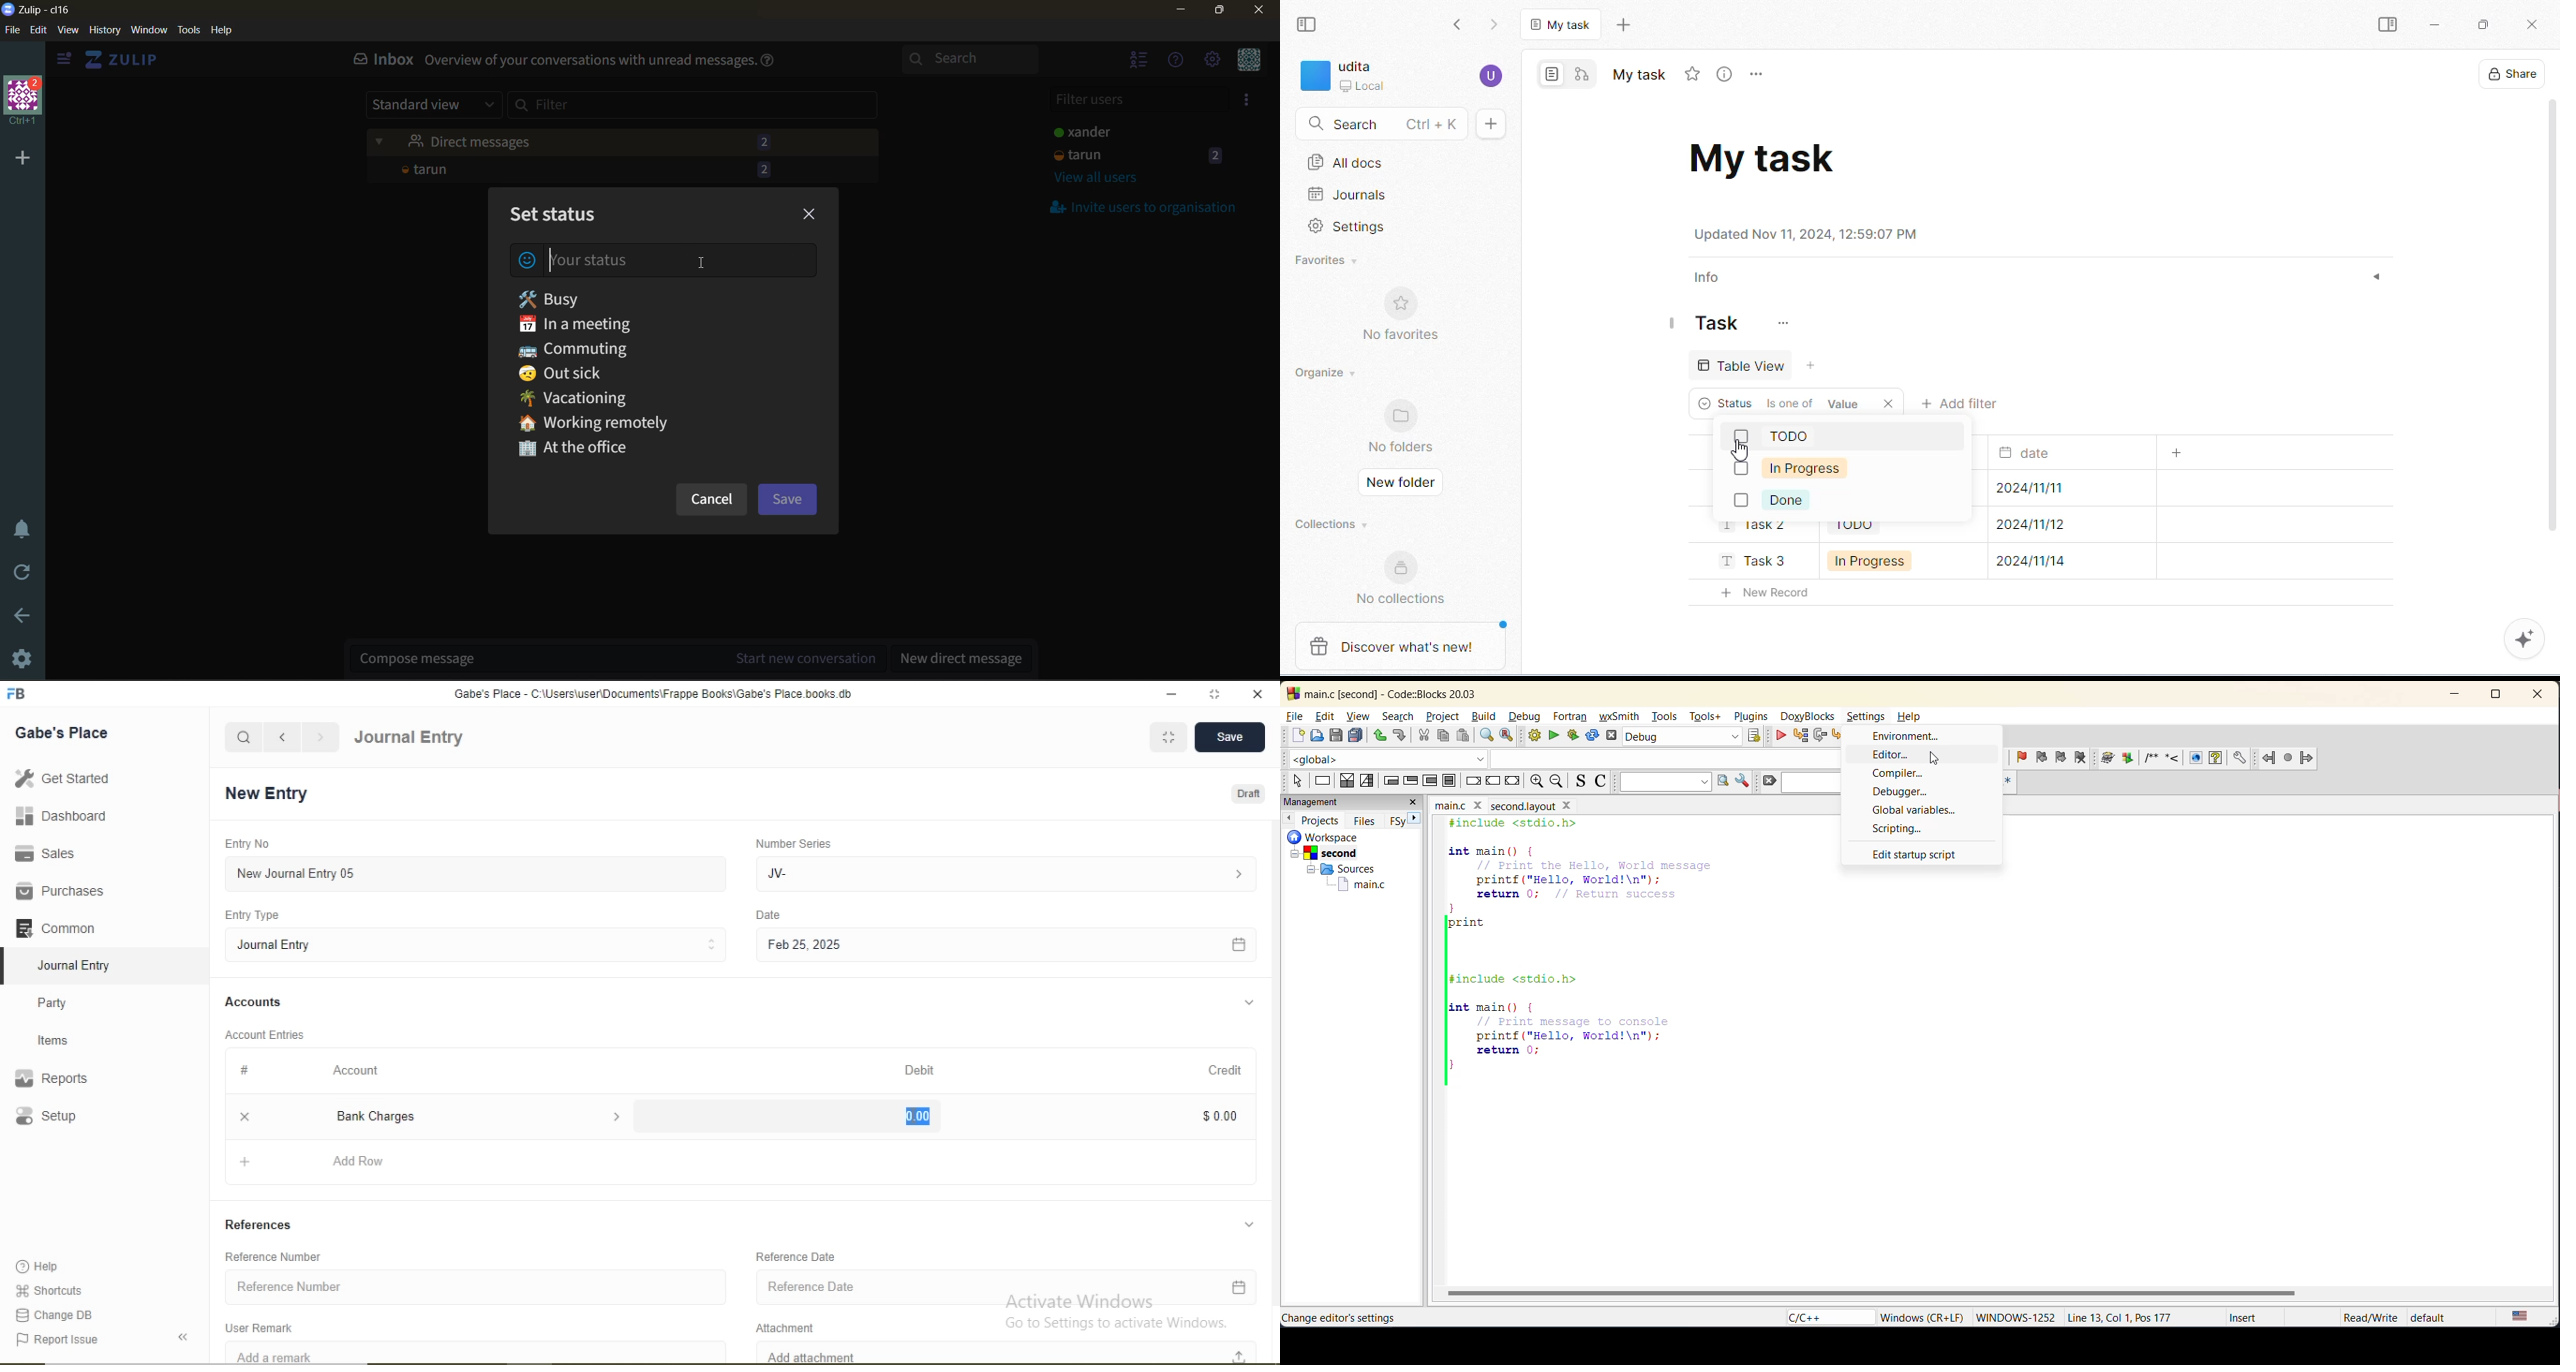 This screenshot has width=2576, height=1372. Describe the element at coordinates (1166, 737) in the screenshot. I see `MINIMIZE WINDOW` at that location.